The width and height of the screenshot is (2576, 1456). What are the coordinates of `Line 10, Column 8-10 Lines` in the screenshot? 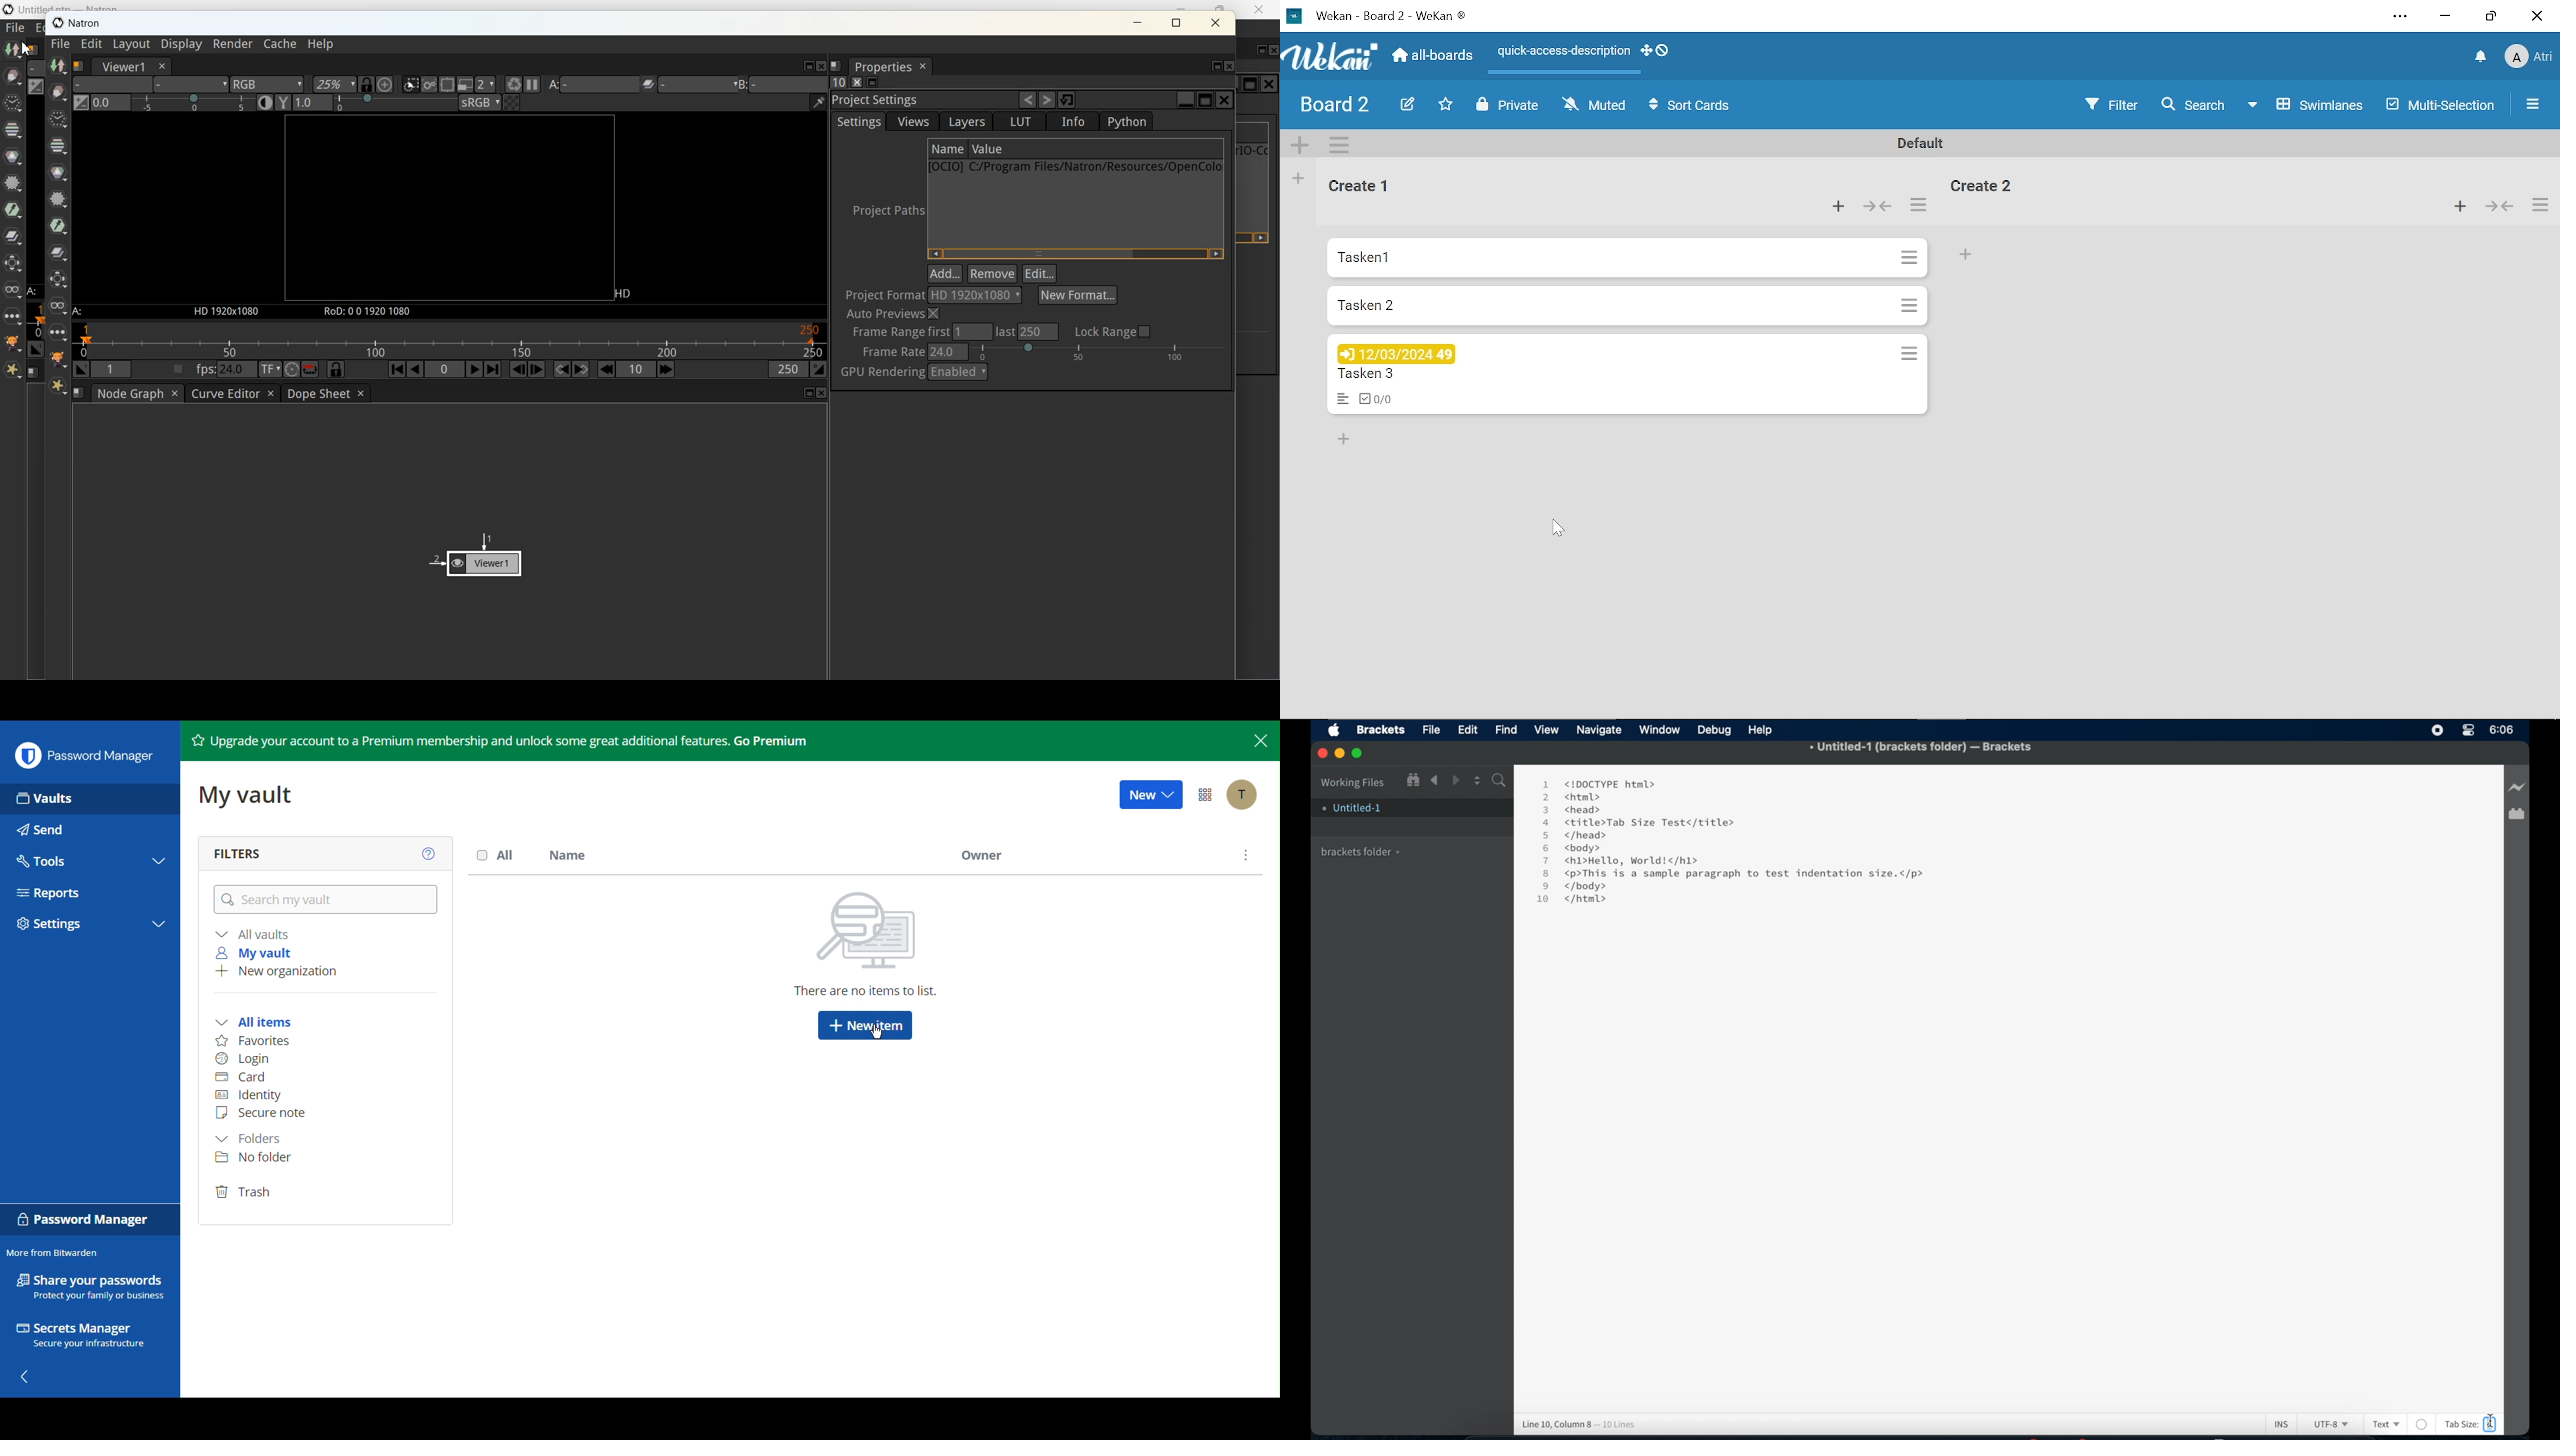 It's located at (1585, 1422).